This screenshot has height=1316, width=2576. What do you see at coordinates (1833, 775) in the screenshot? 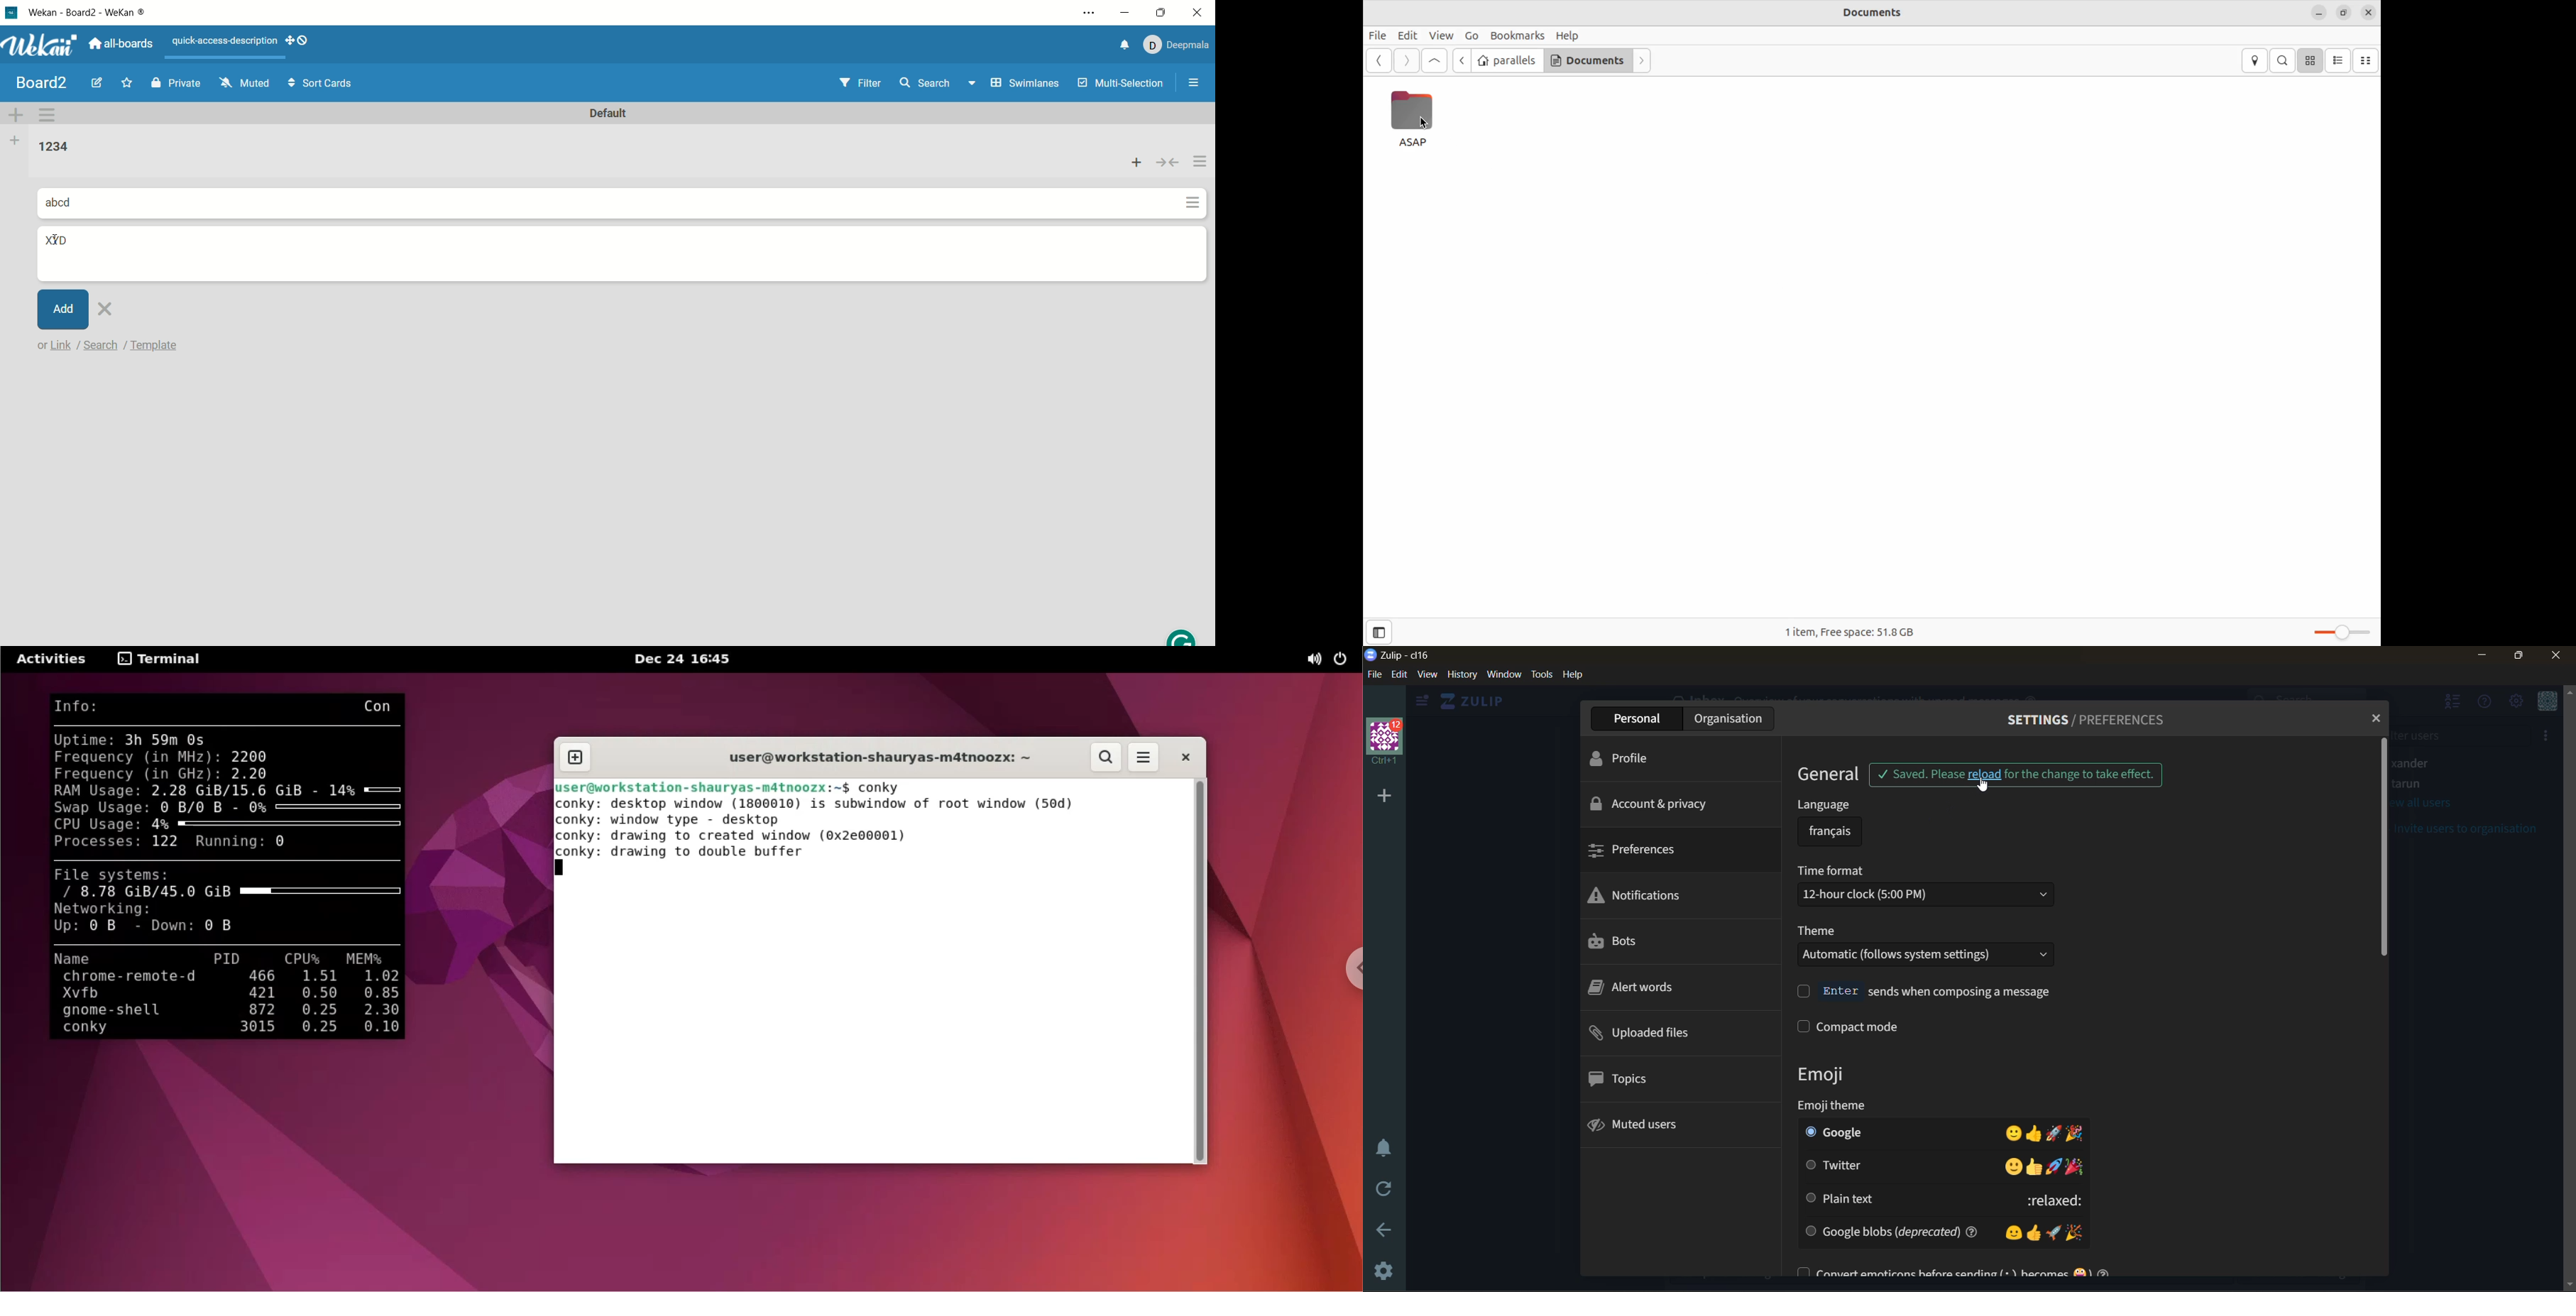
I see `general` at bounding box center [1833, 775].